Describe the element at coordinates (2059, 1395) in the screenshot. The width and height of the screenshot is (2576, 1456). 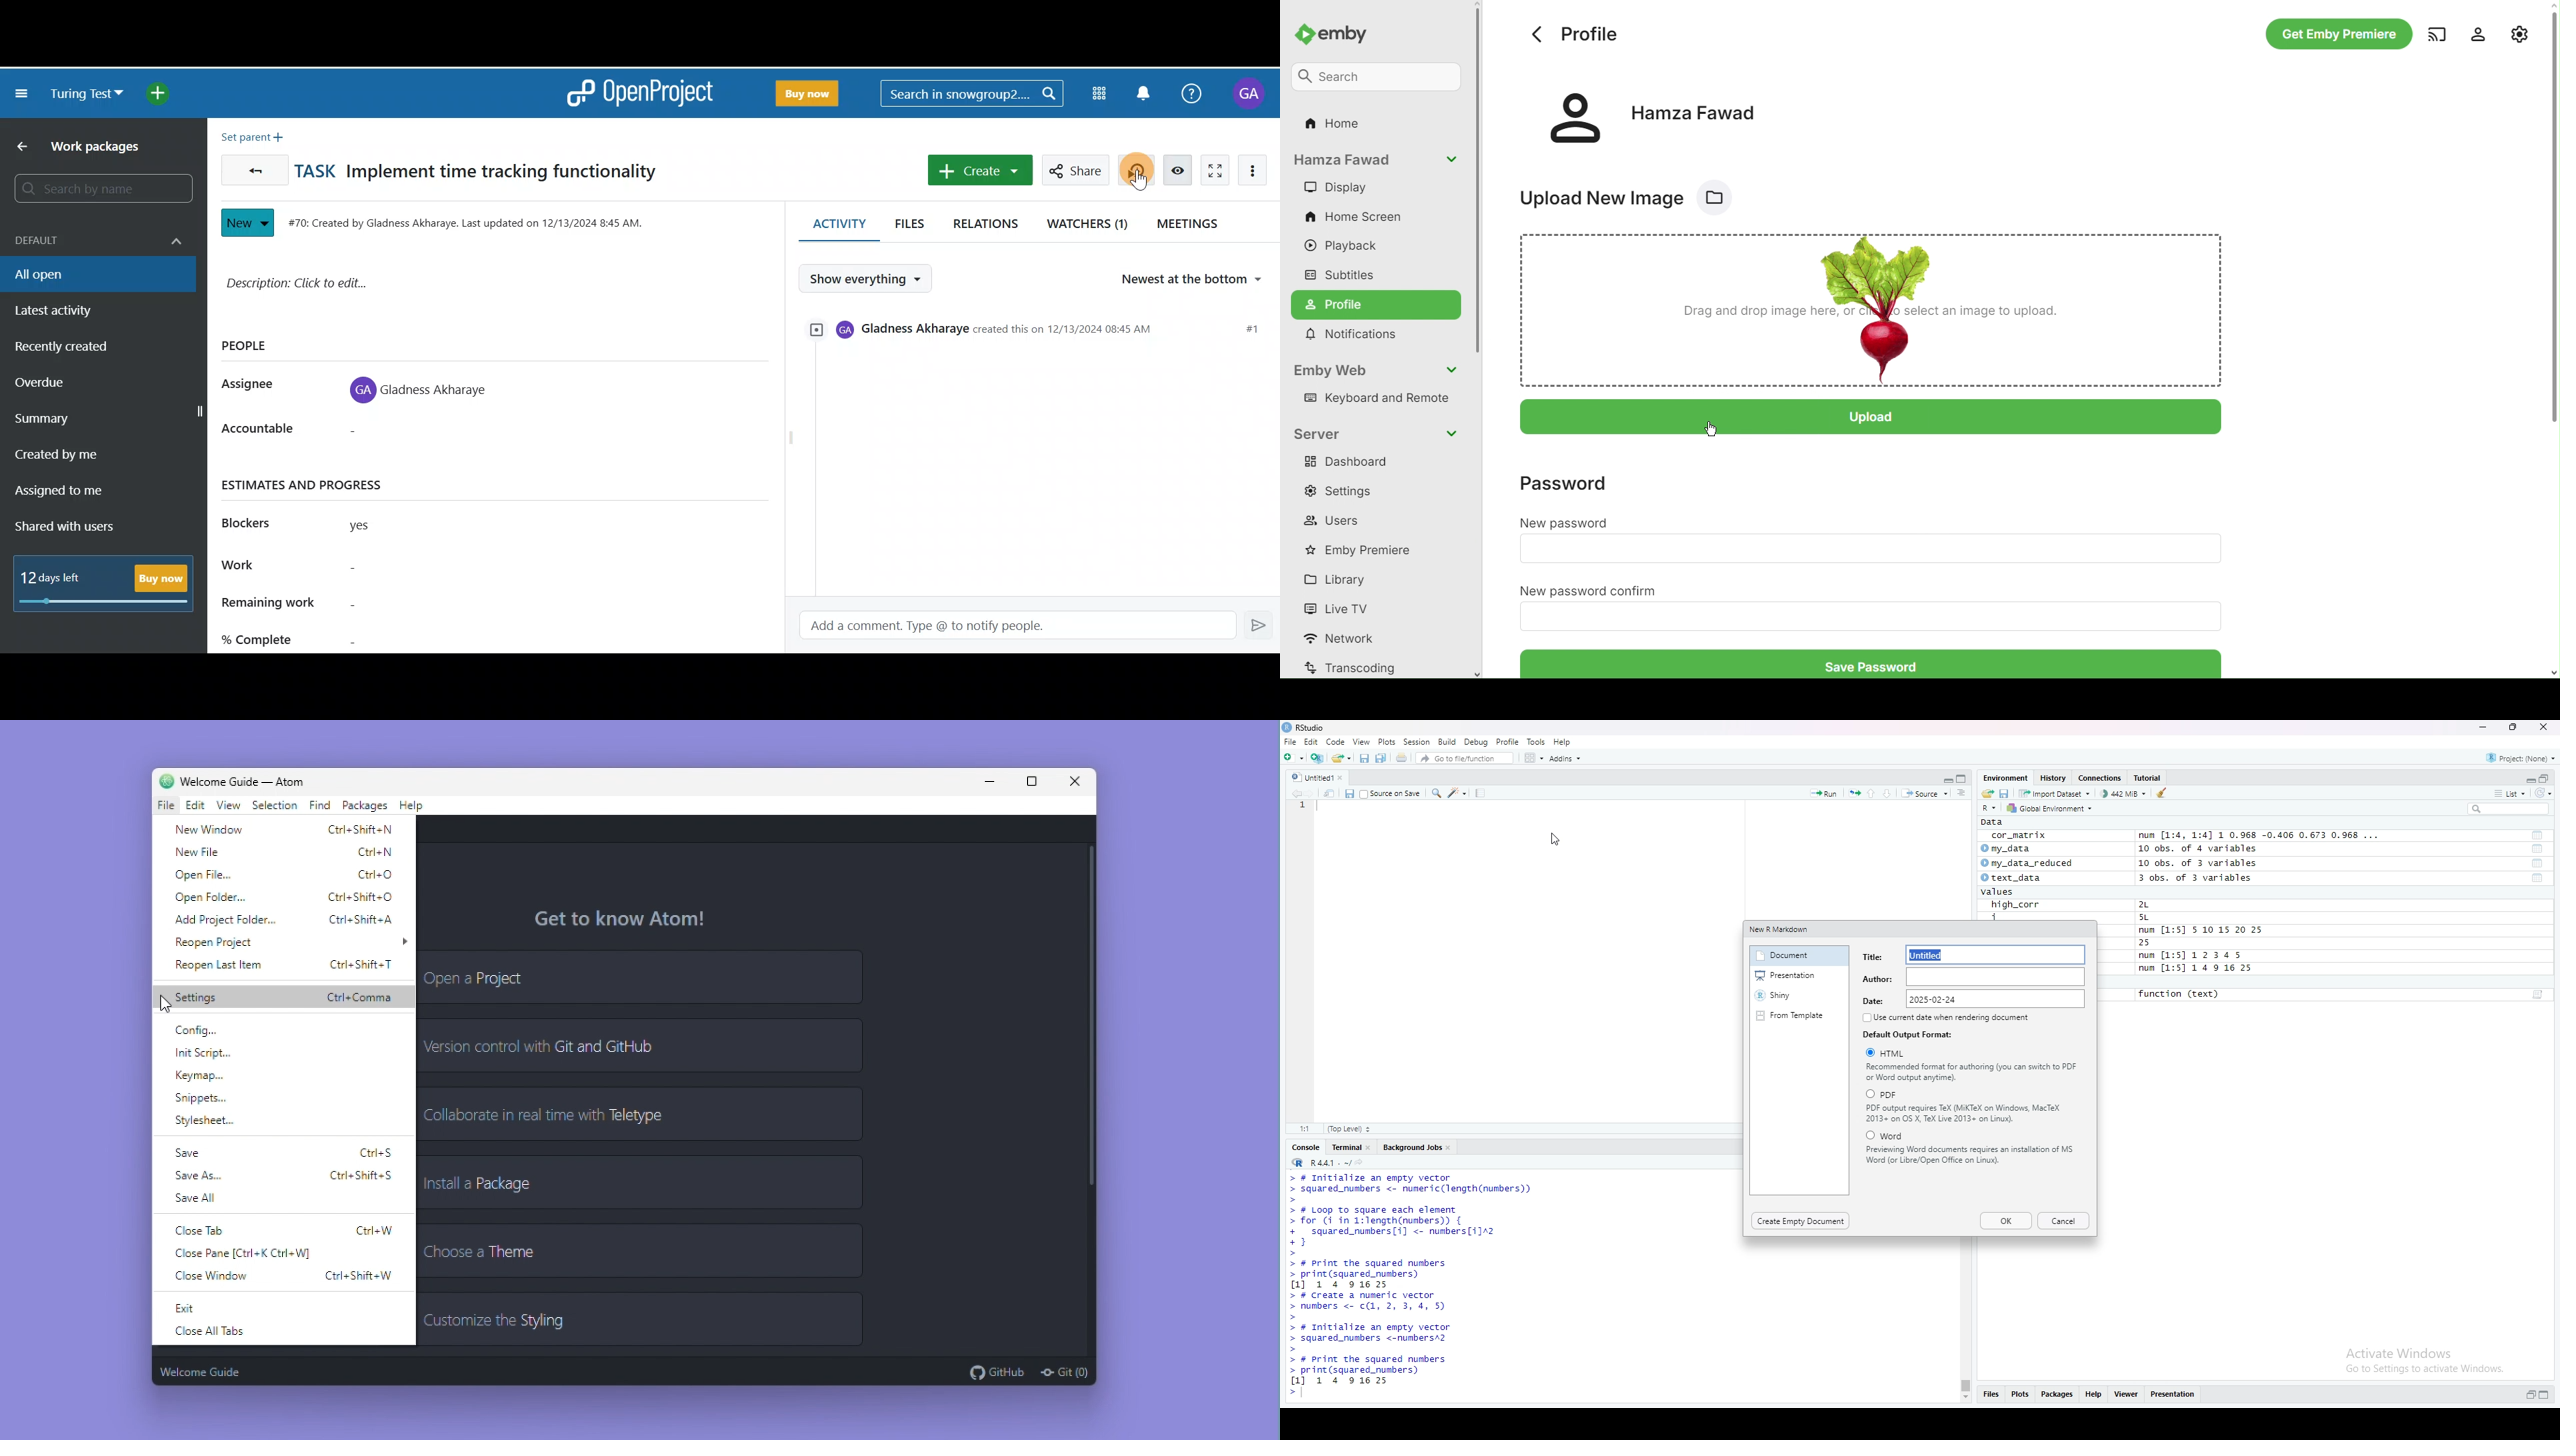
I see `Packages` at that location.